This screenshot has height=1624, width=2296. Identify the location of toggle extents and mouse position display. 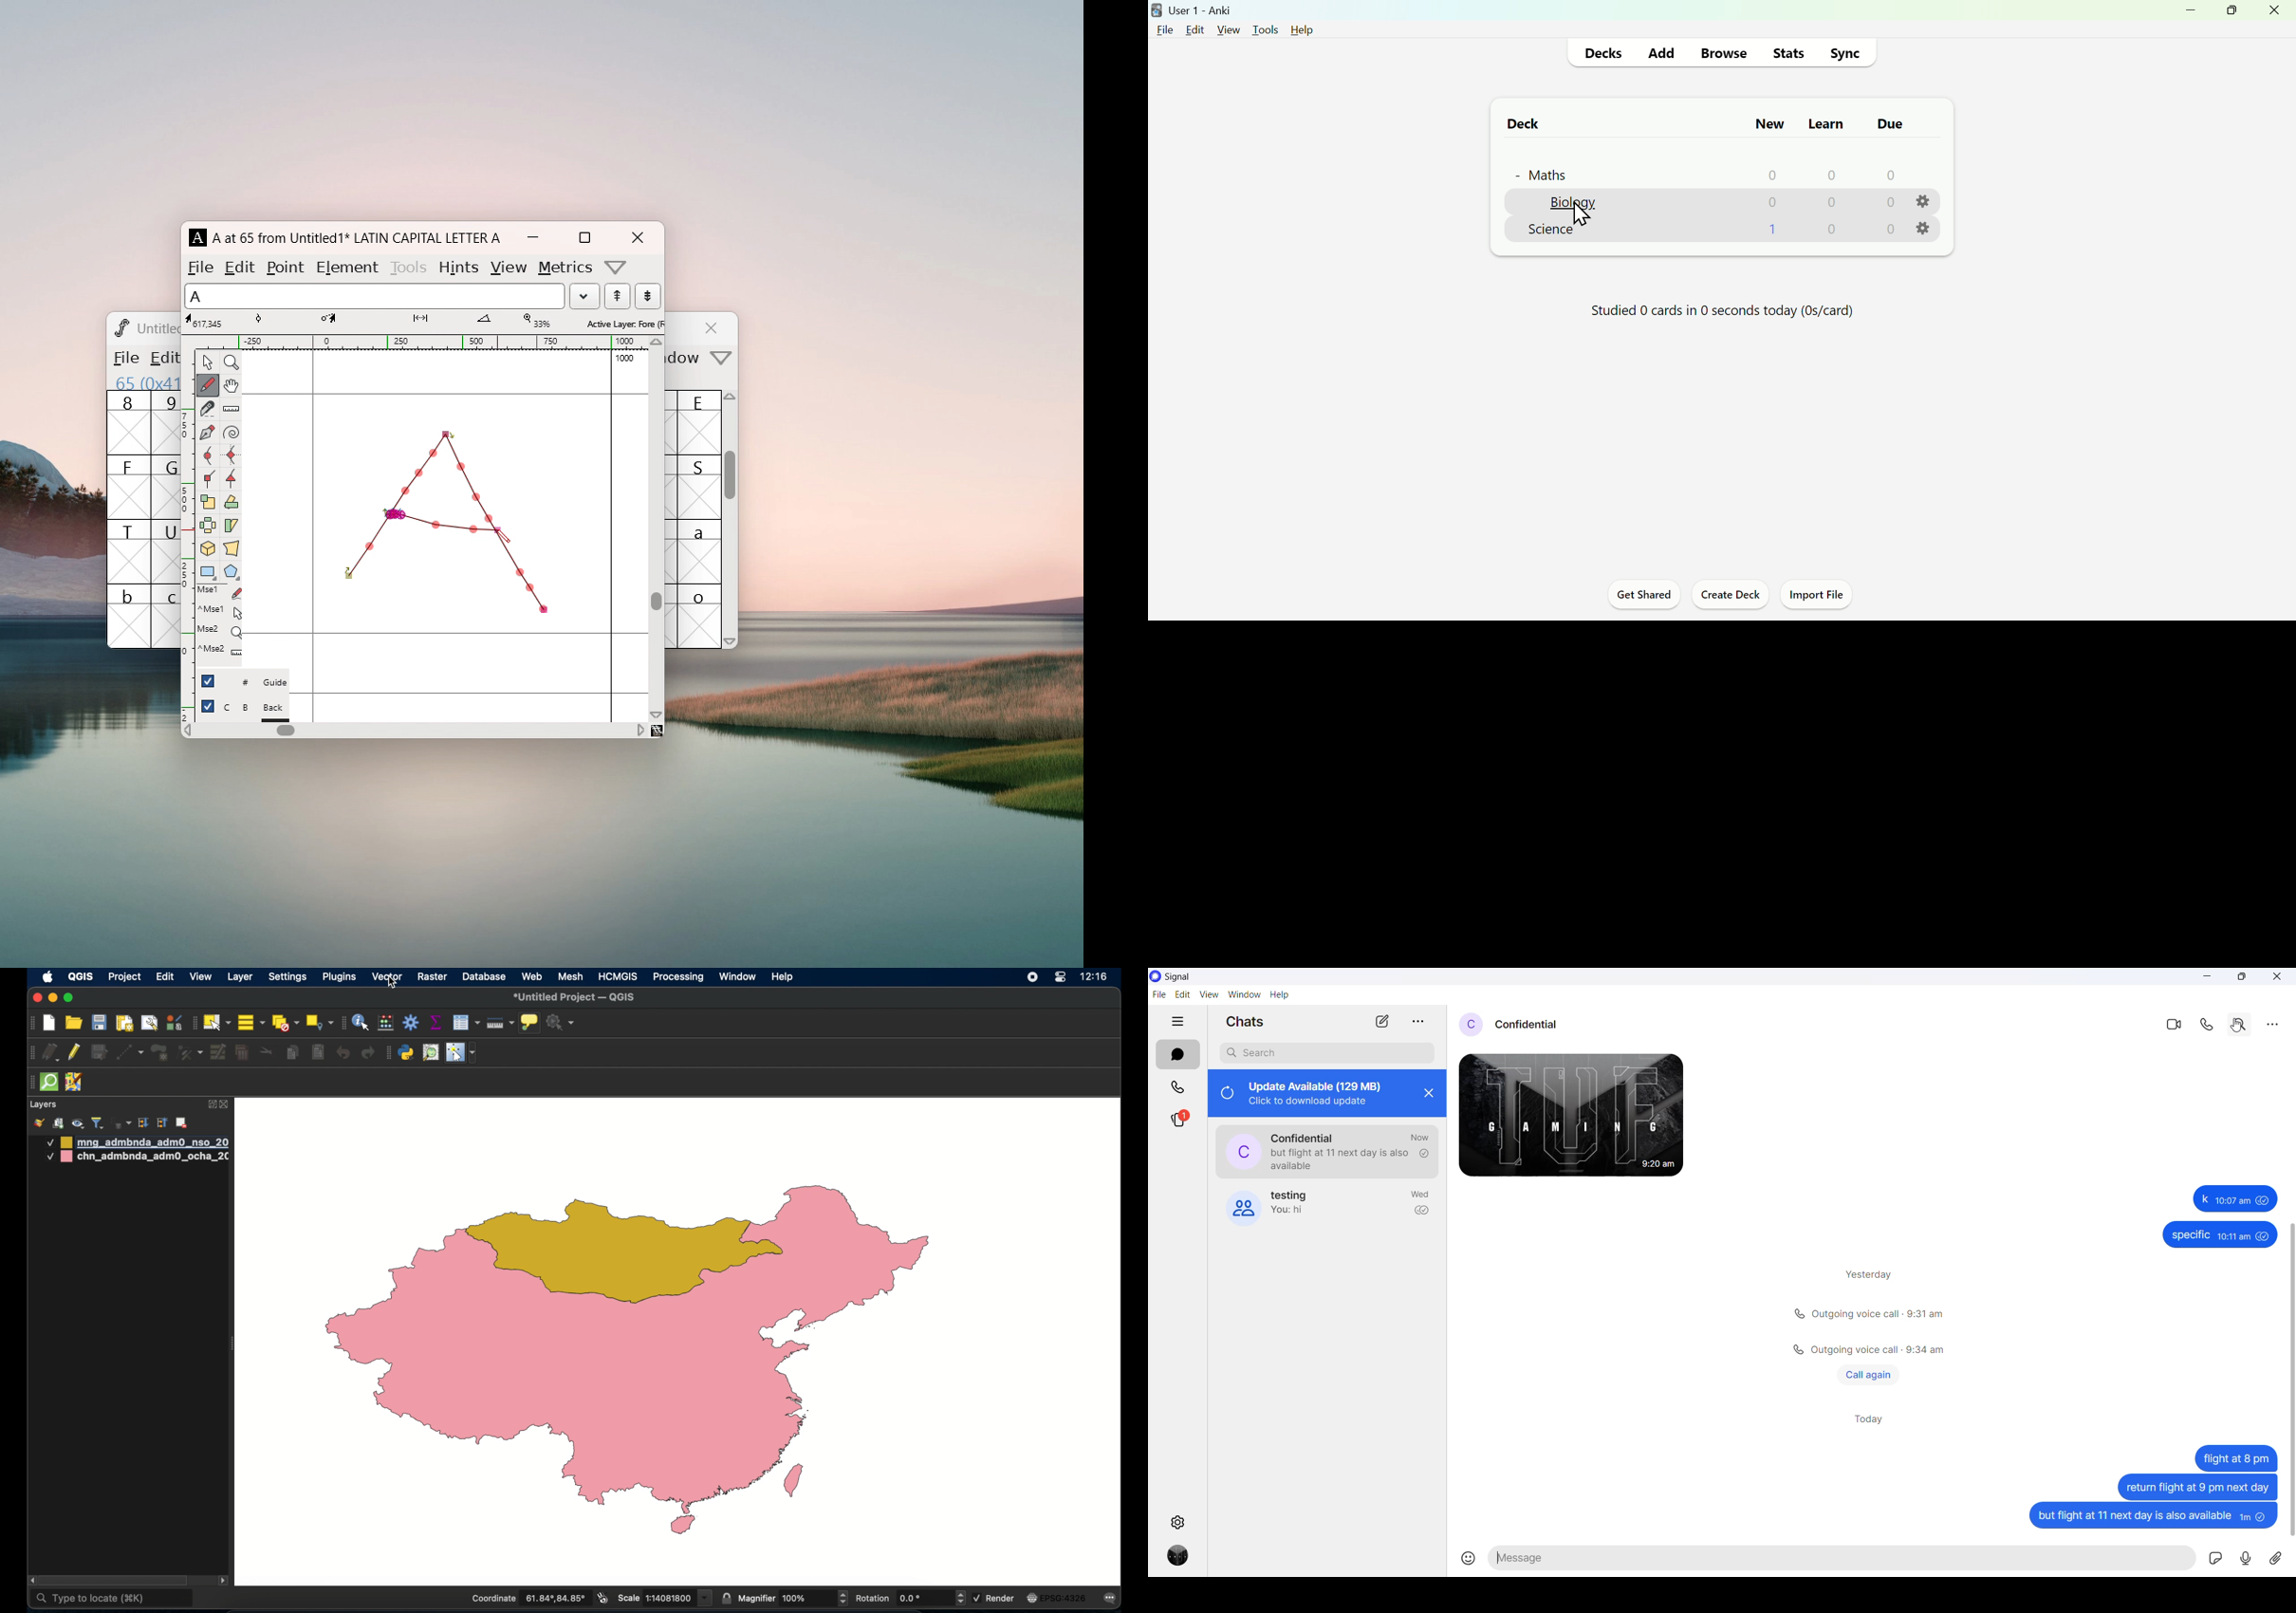
(601, 1598).